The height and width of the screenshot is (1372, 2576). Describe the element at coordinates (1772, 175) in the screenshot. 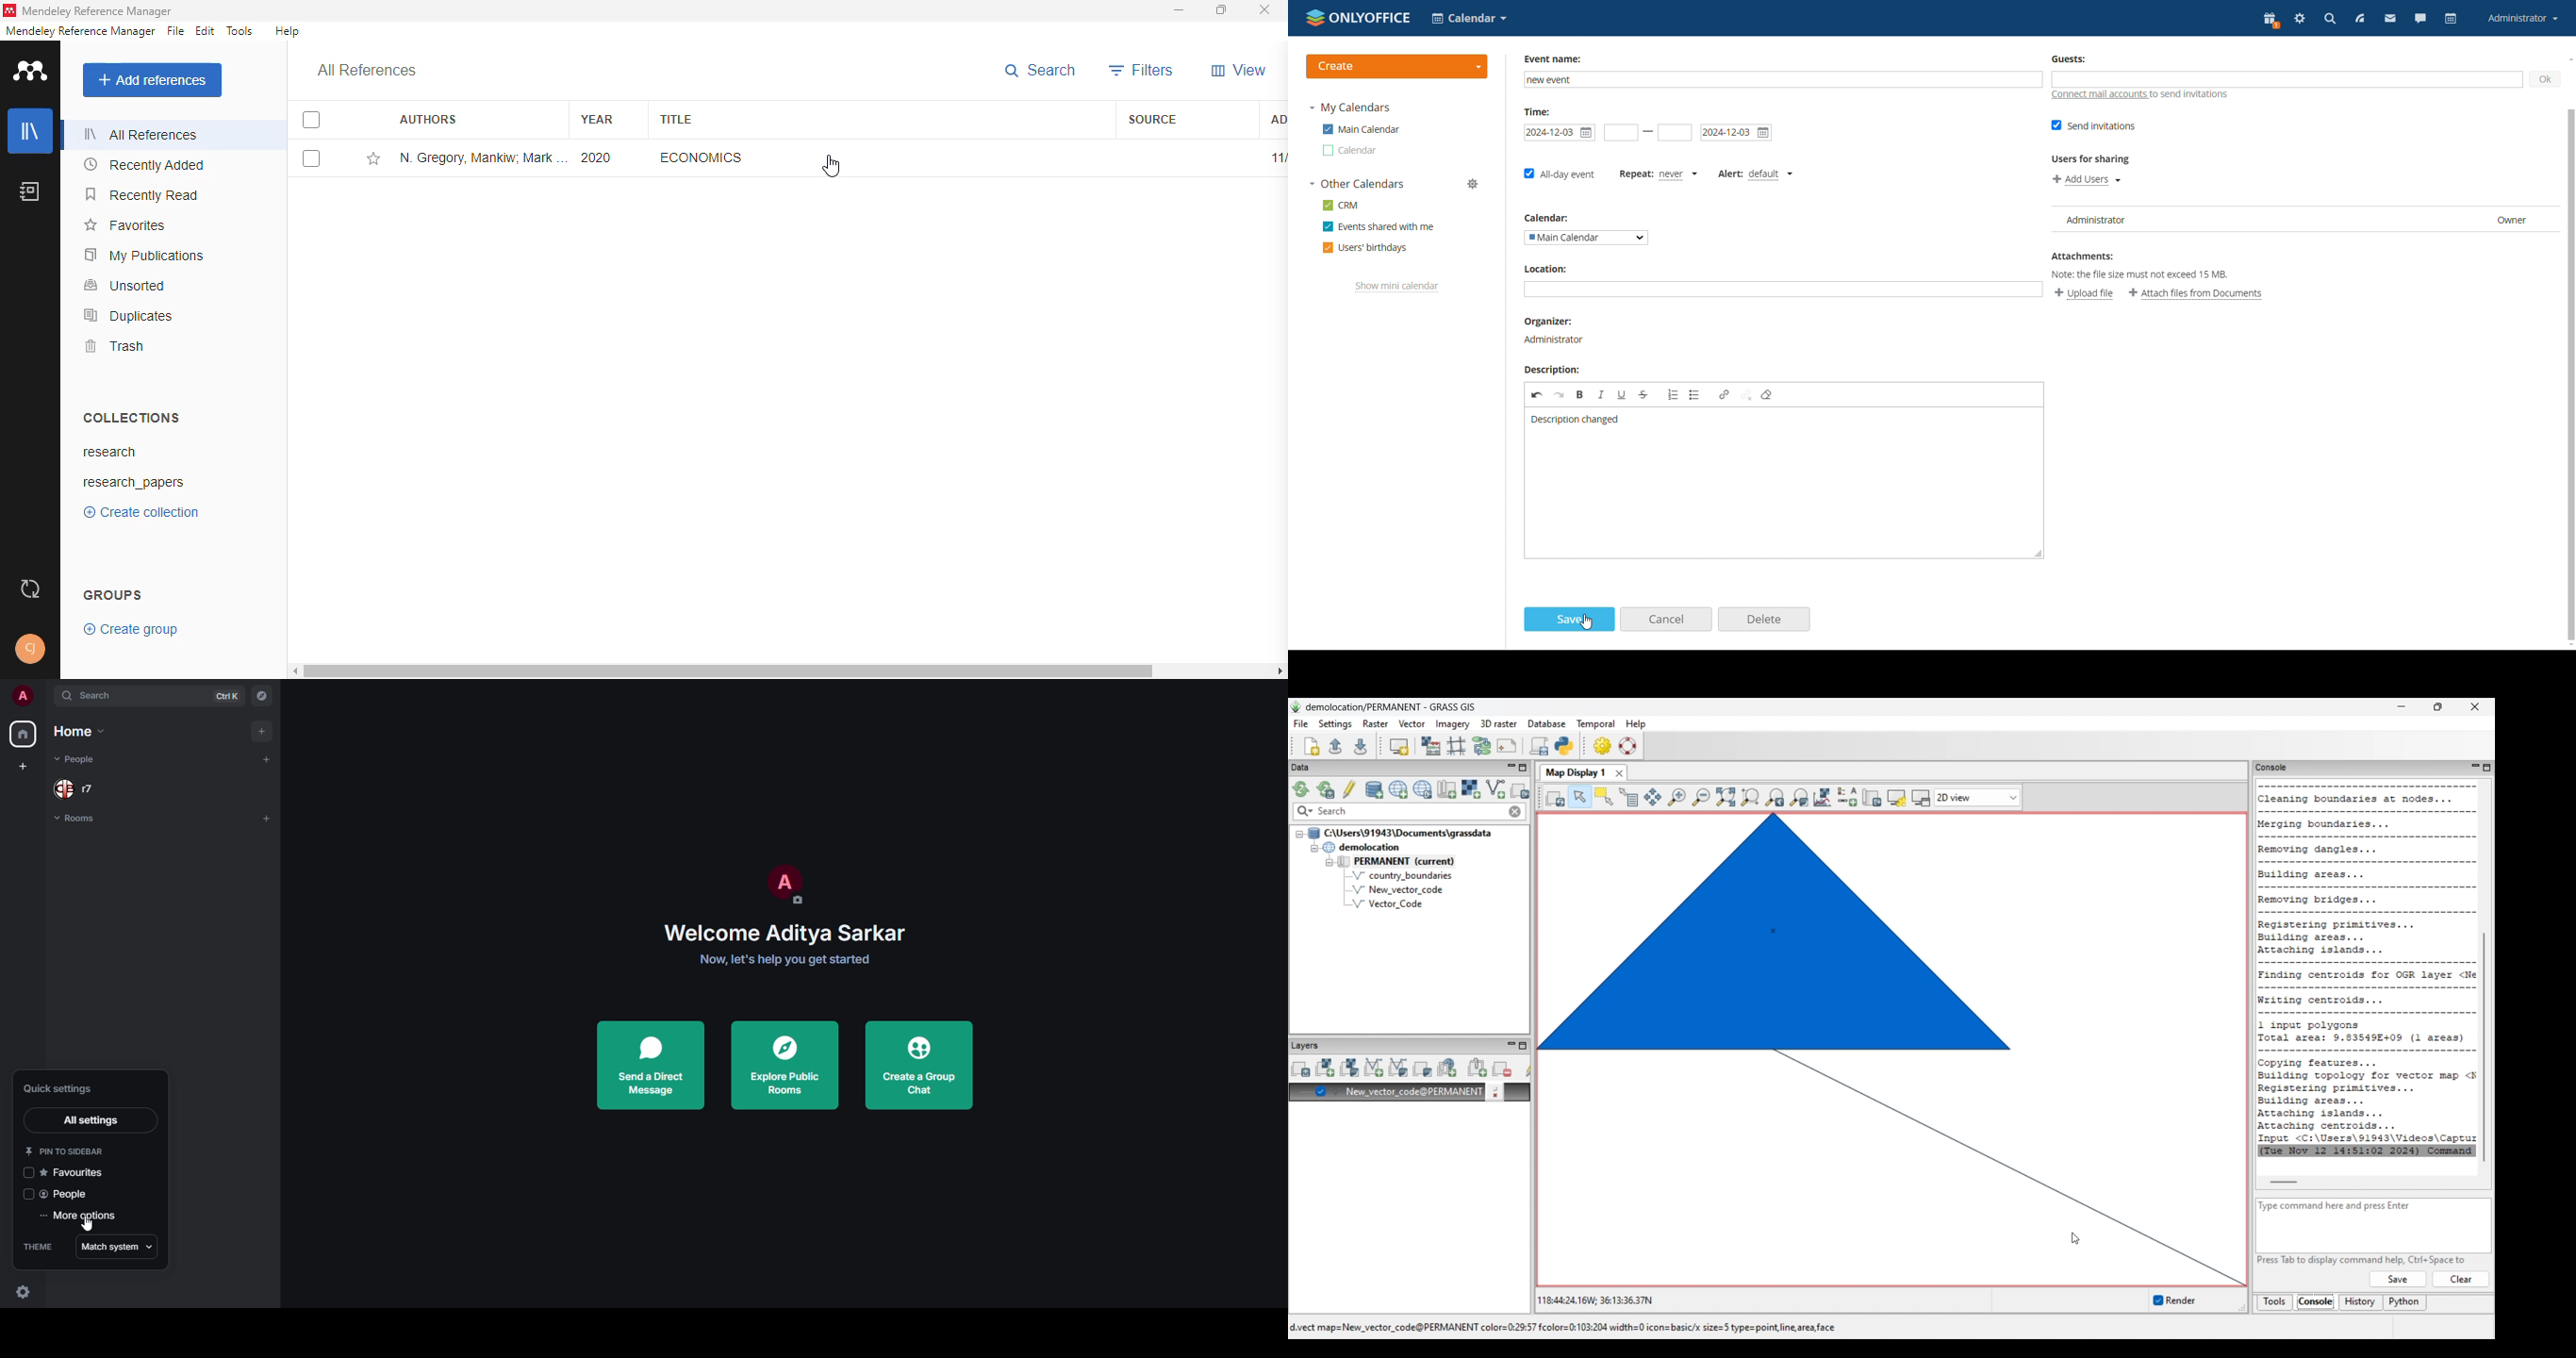

I see `default` at that location.